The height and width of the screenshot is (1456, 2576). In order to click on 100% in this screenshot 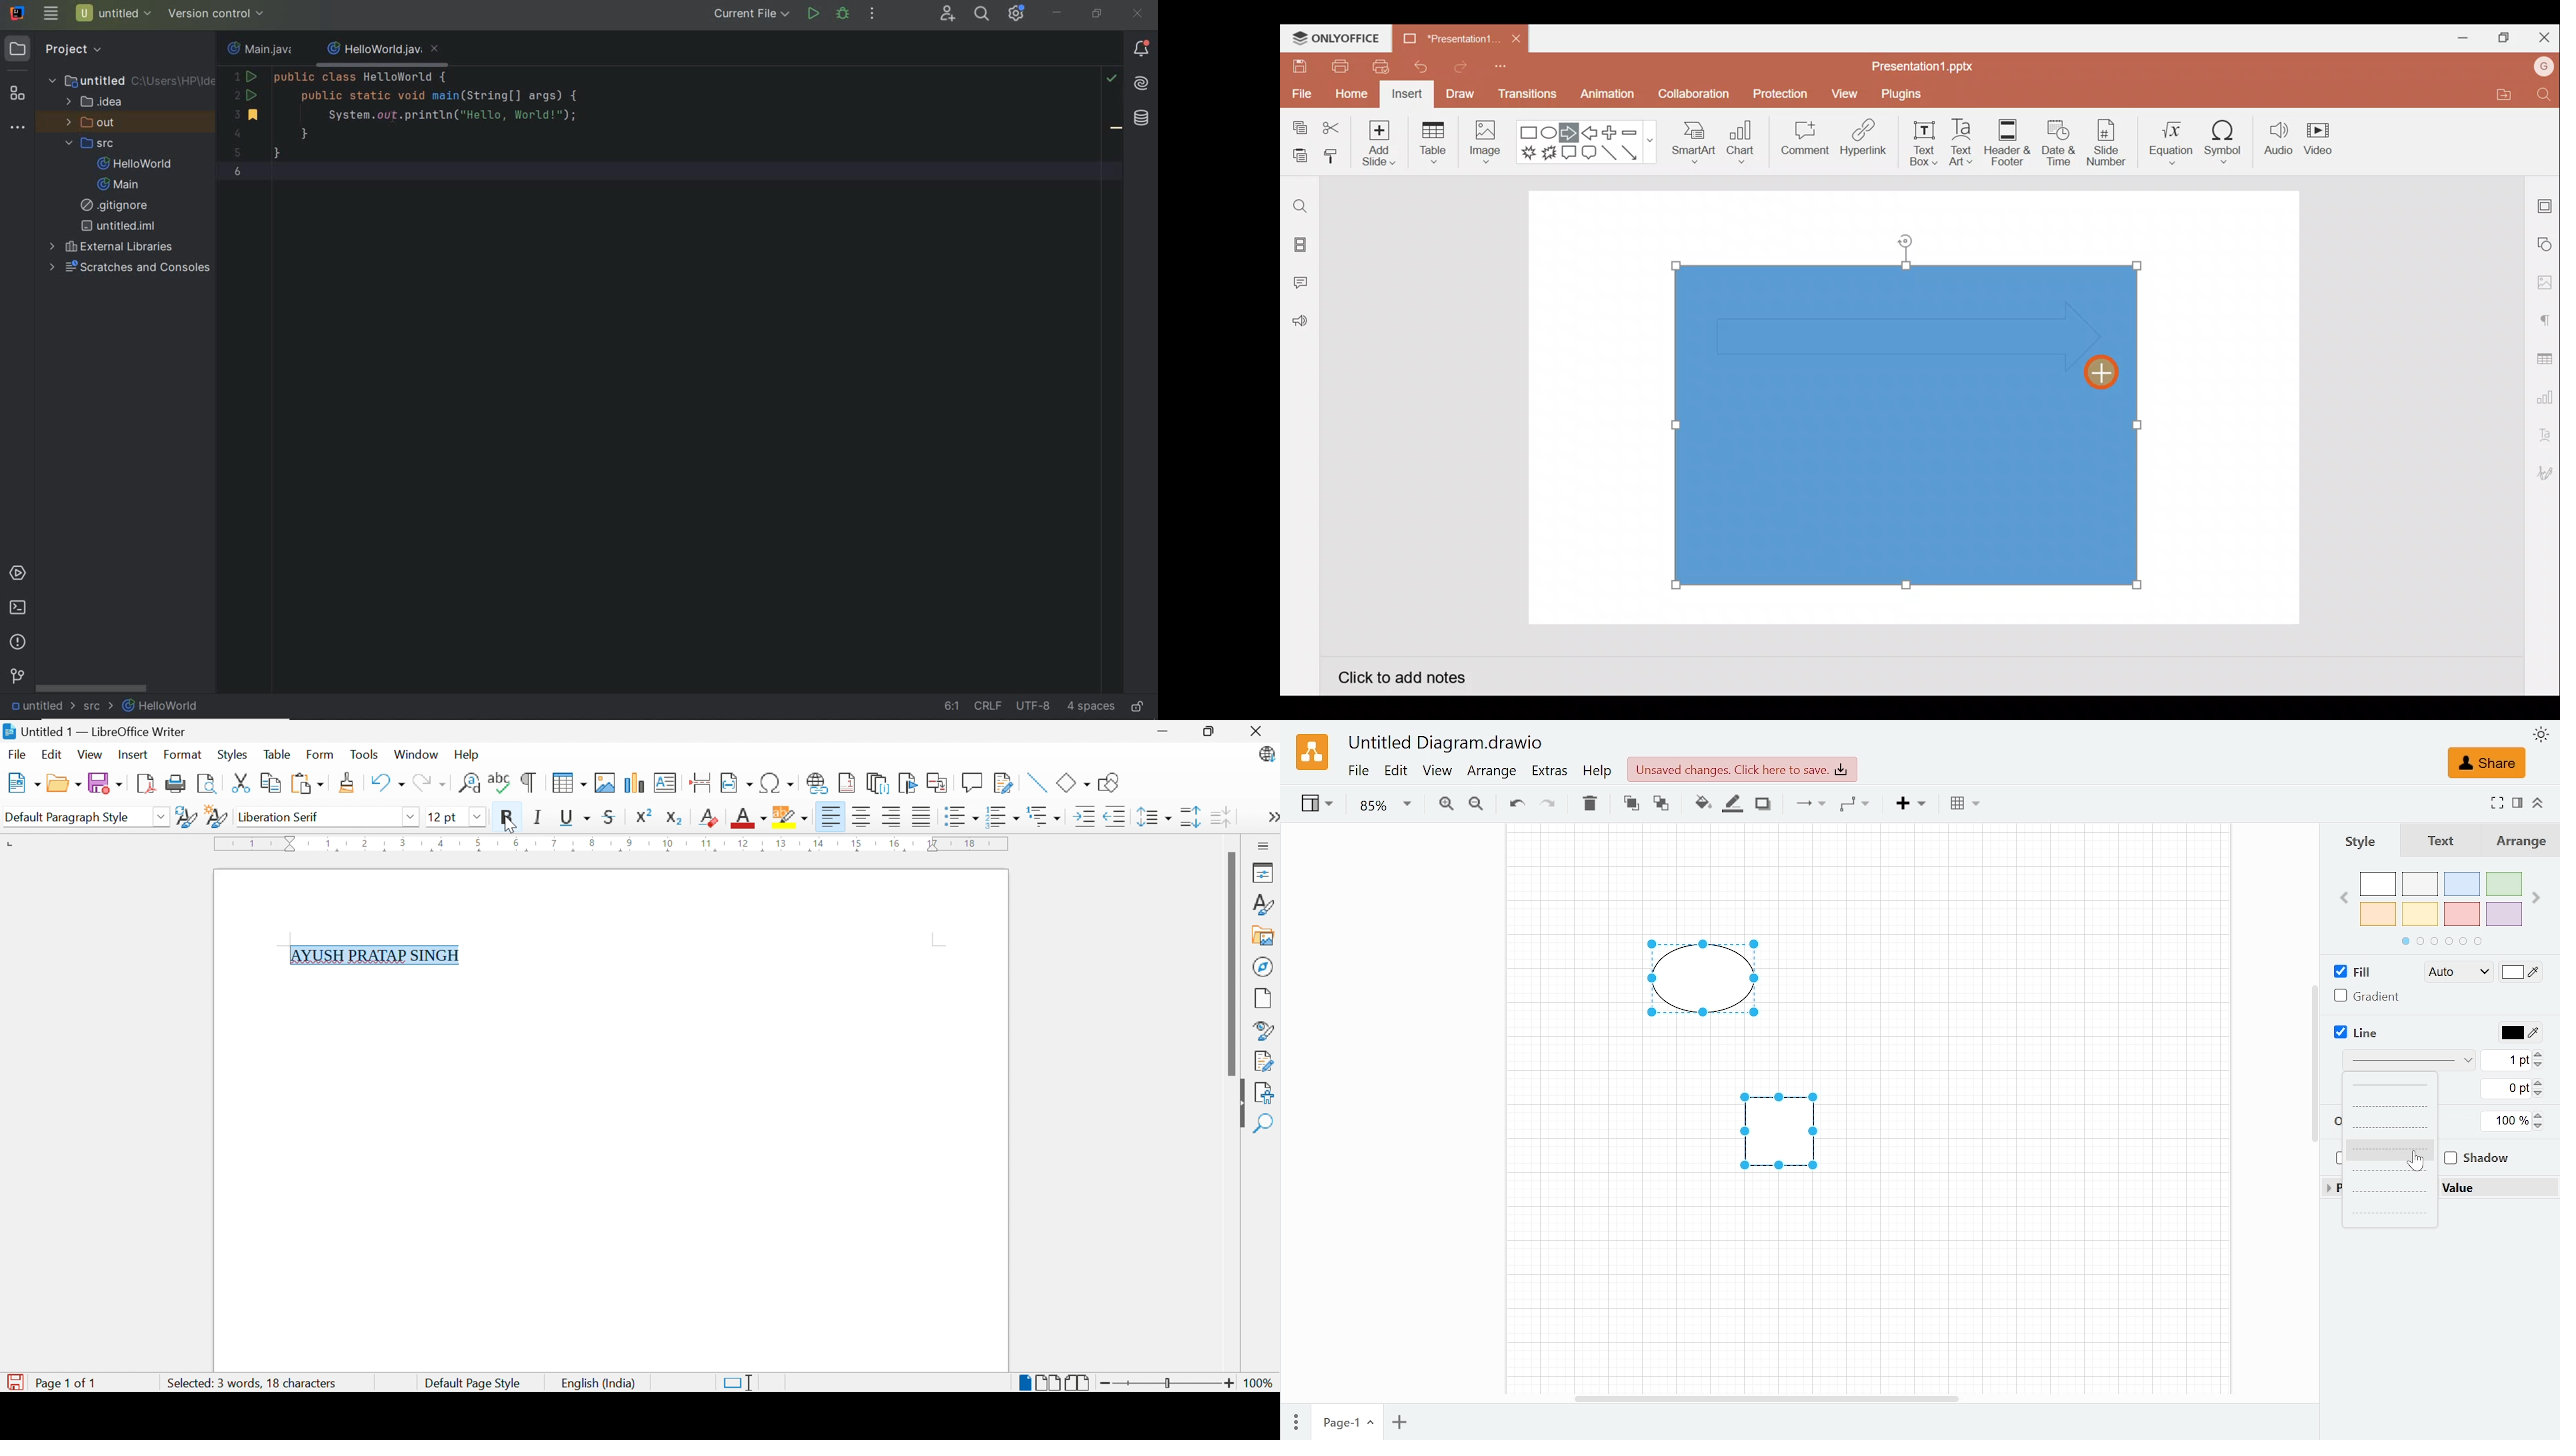, I will do `click(1259, 1382)`.